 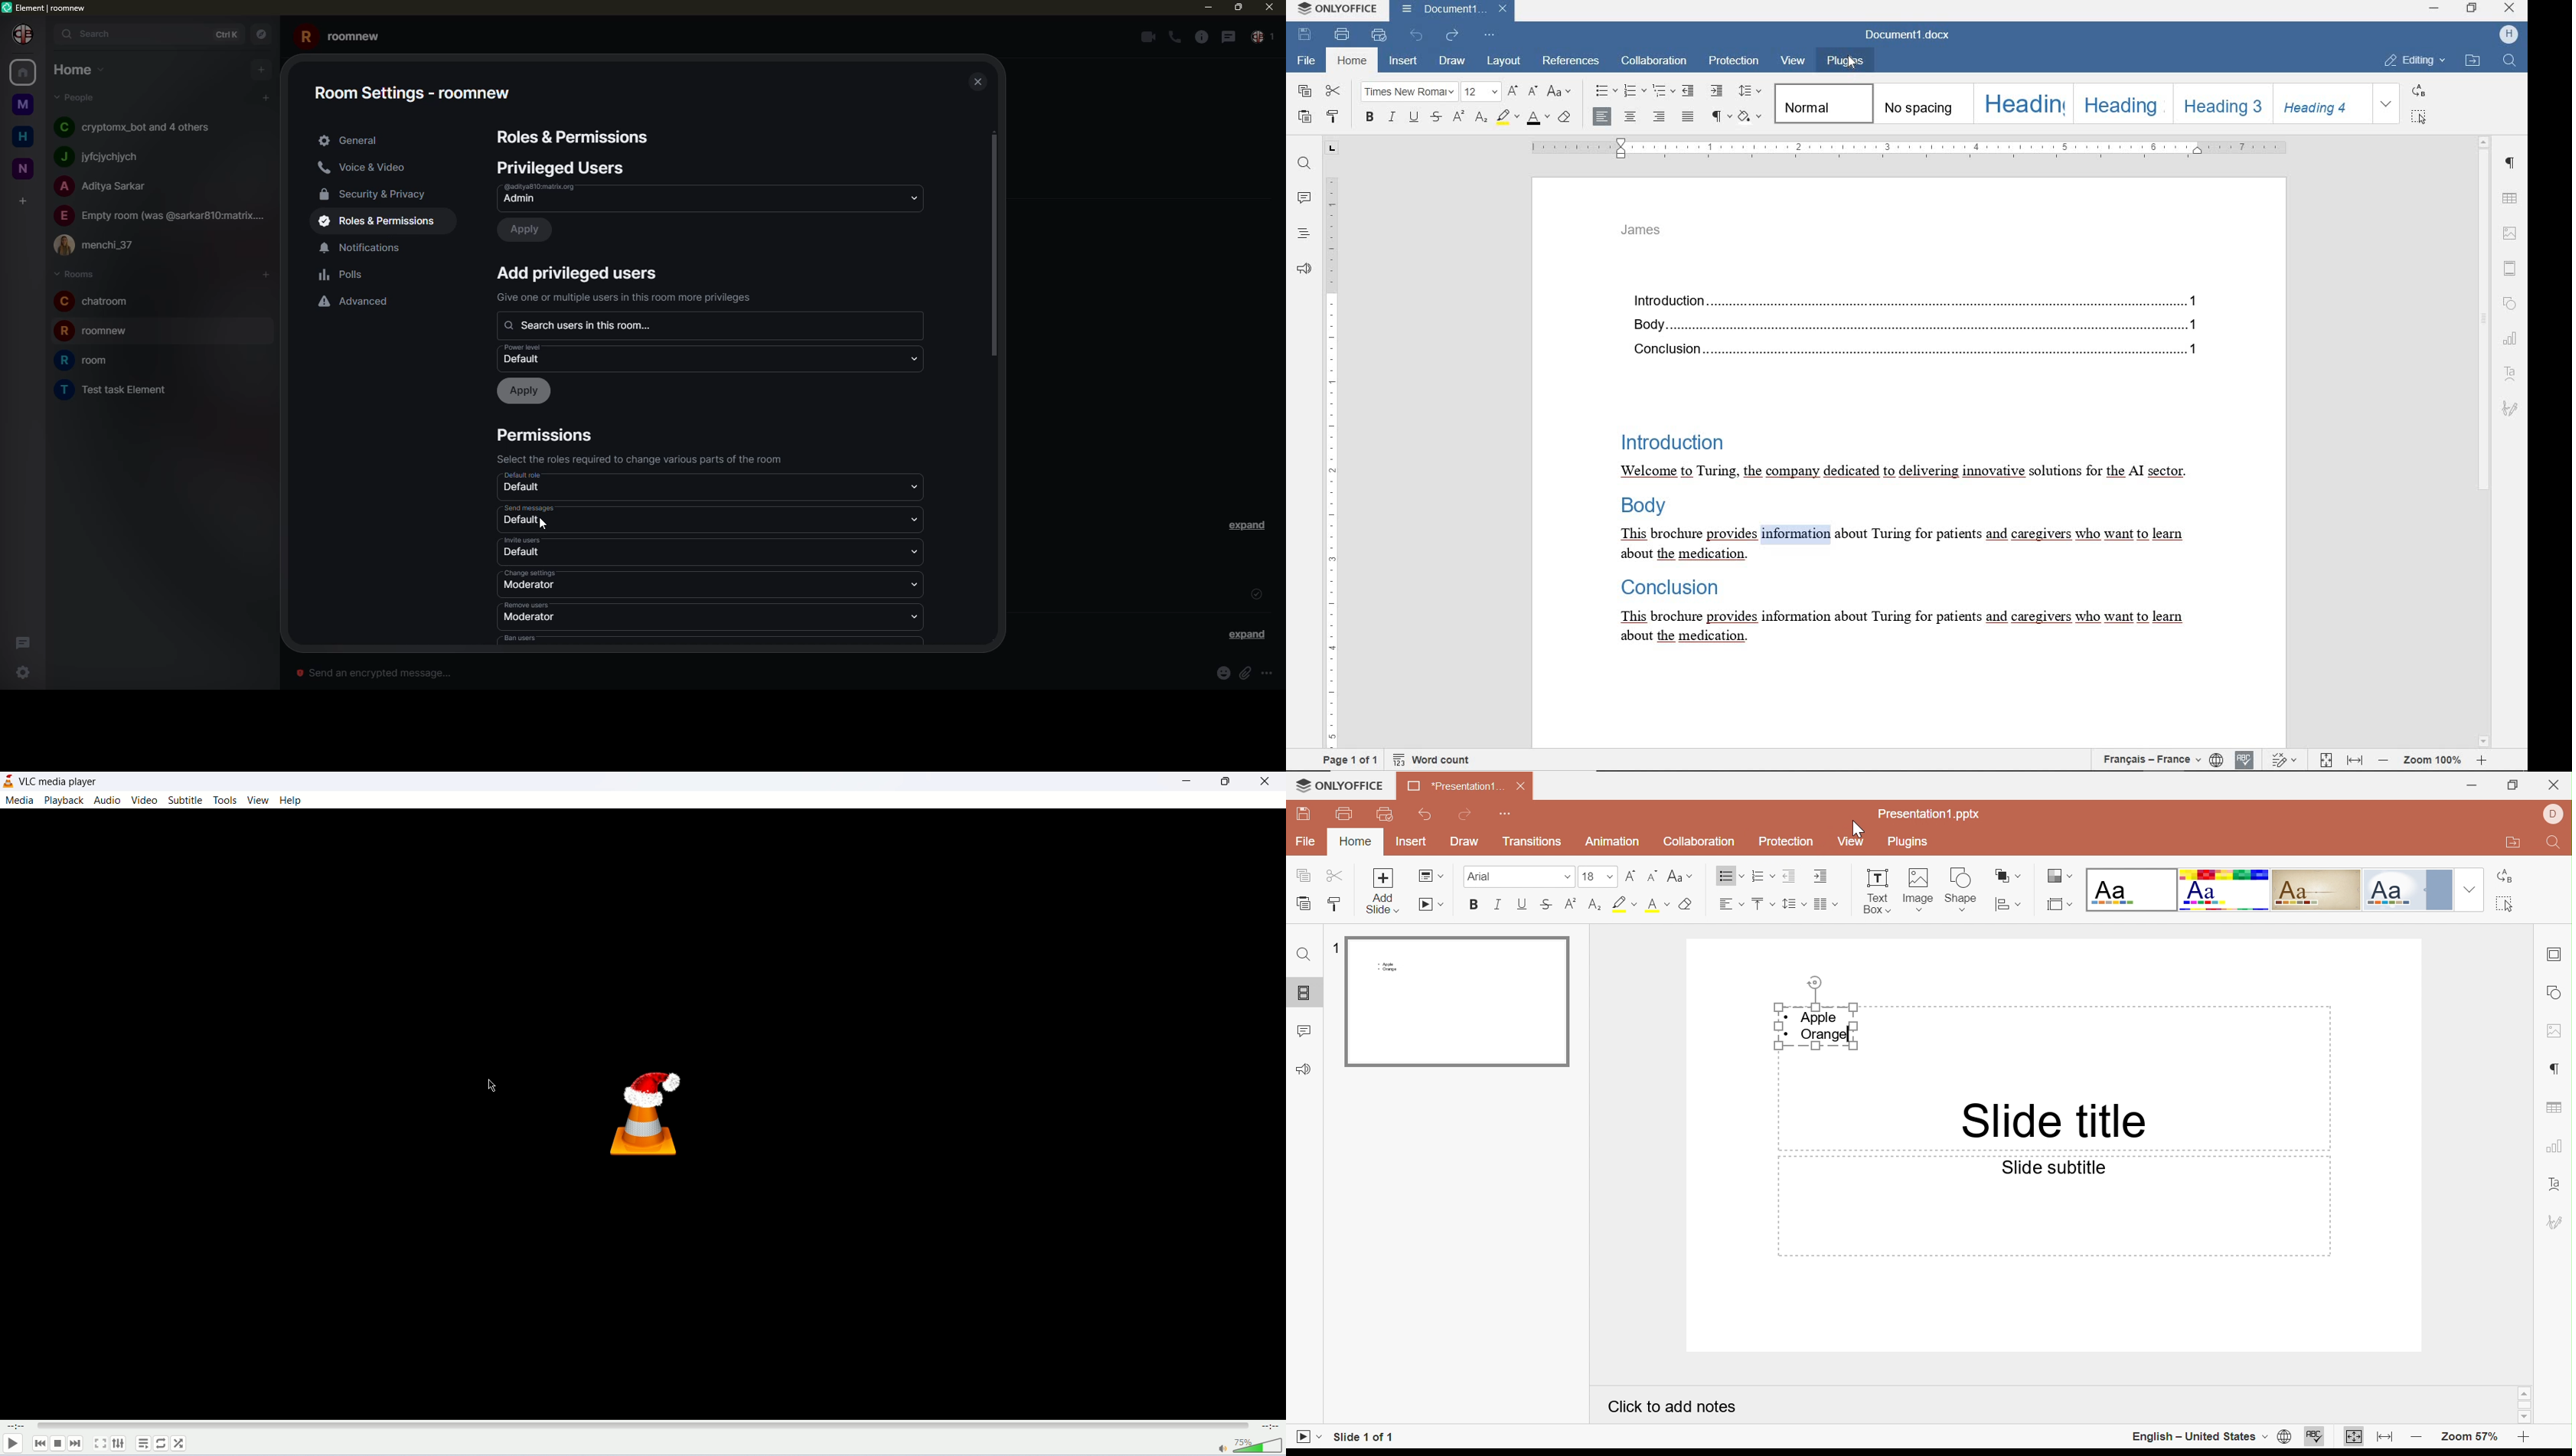 What do you see at coordinates (1566, 119) in the screenshot?
I see `CLEAR STYLE` at bounding box center [1566, 119].